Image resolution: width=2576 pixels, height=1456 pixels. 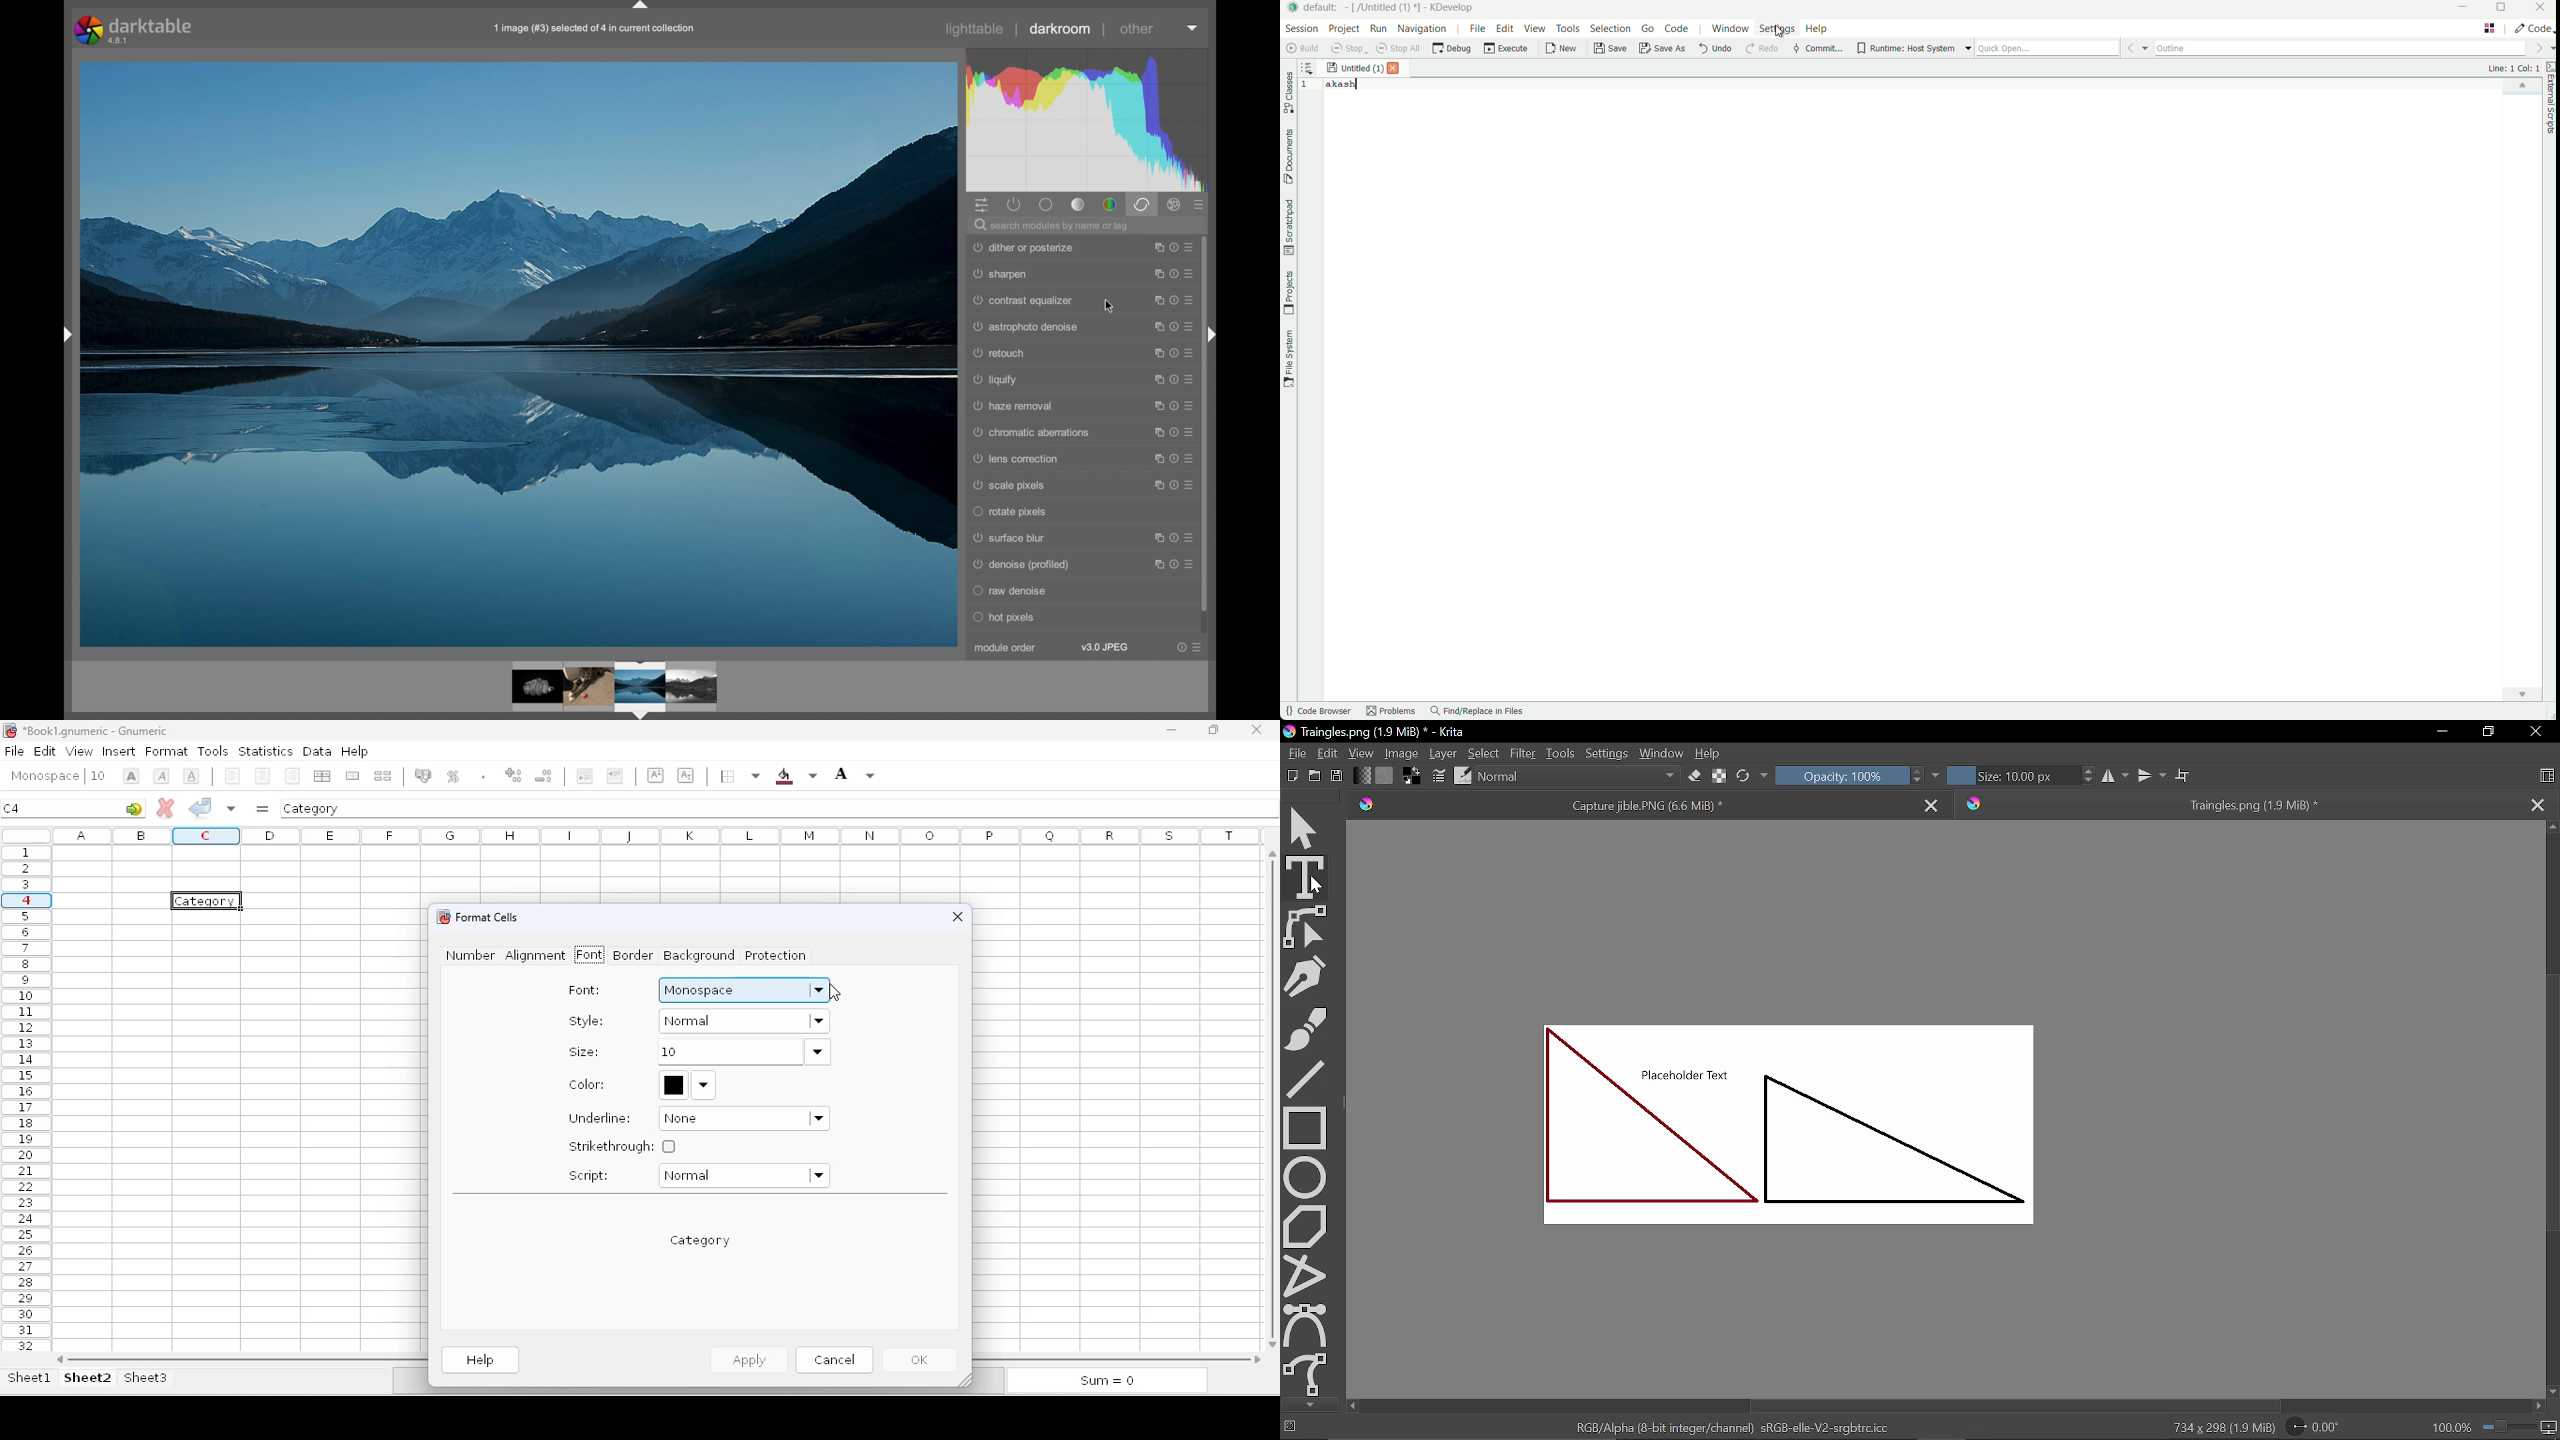 What do you see at coordinates (1171, 730) in the screenshot?
I see `minimize` at bounding box center [1171, 730].